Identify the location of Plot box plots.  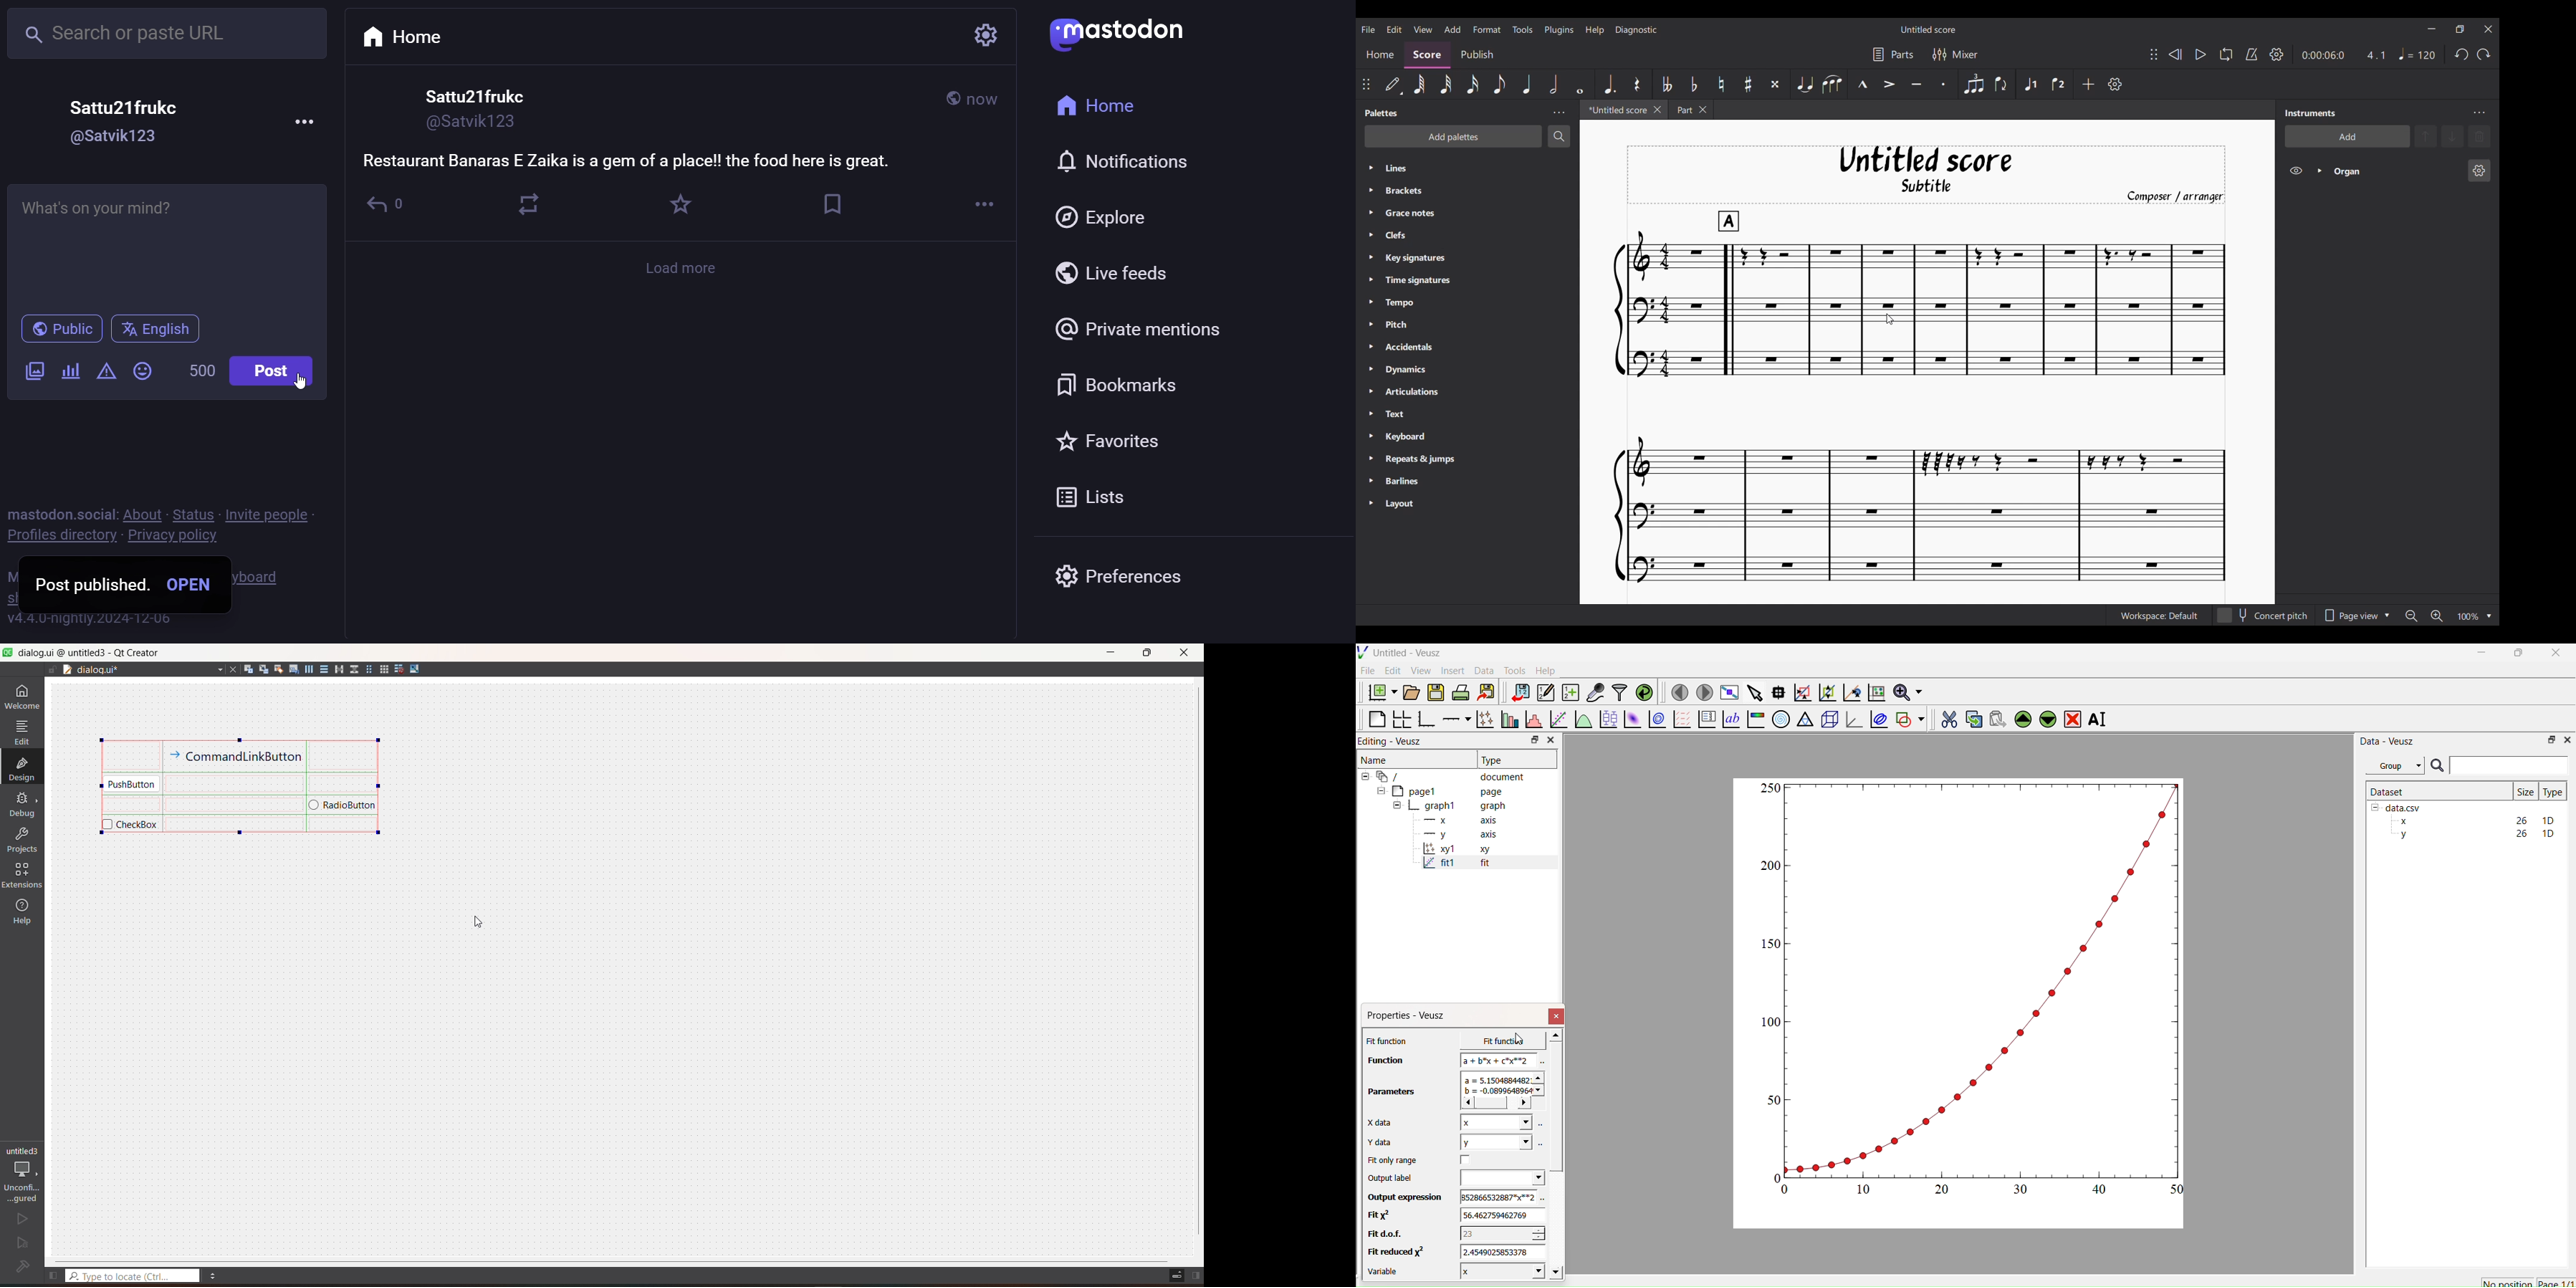
(1608, 719).